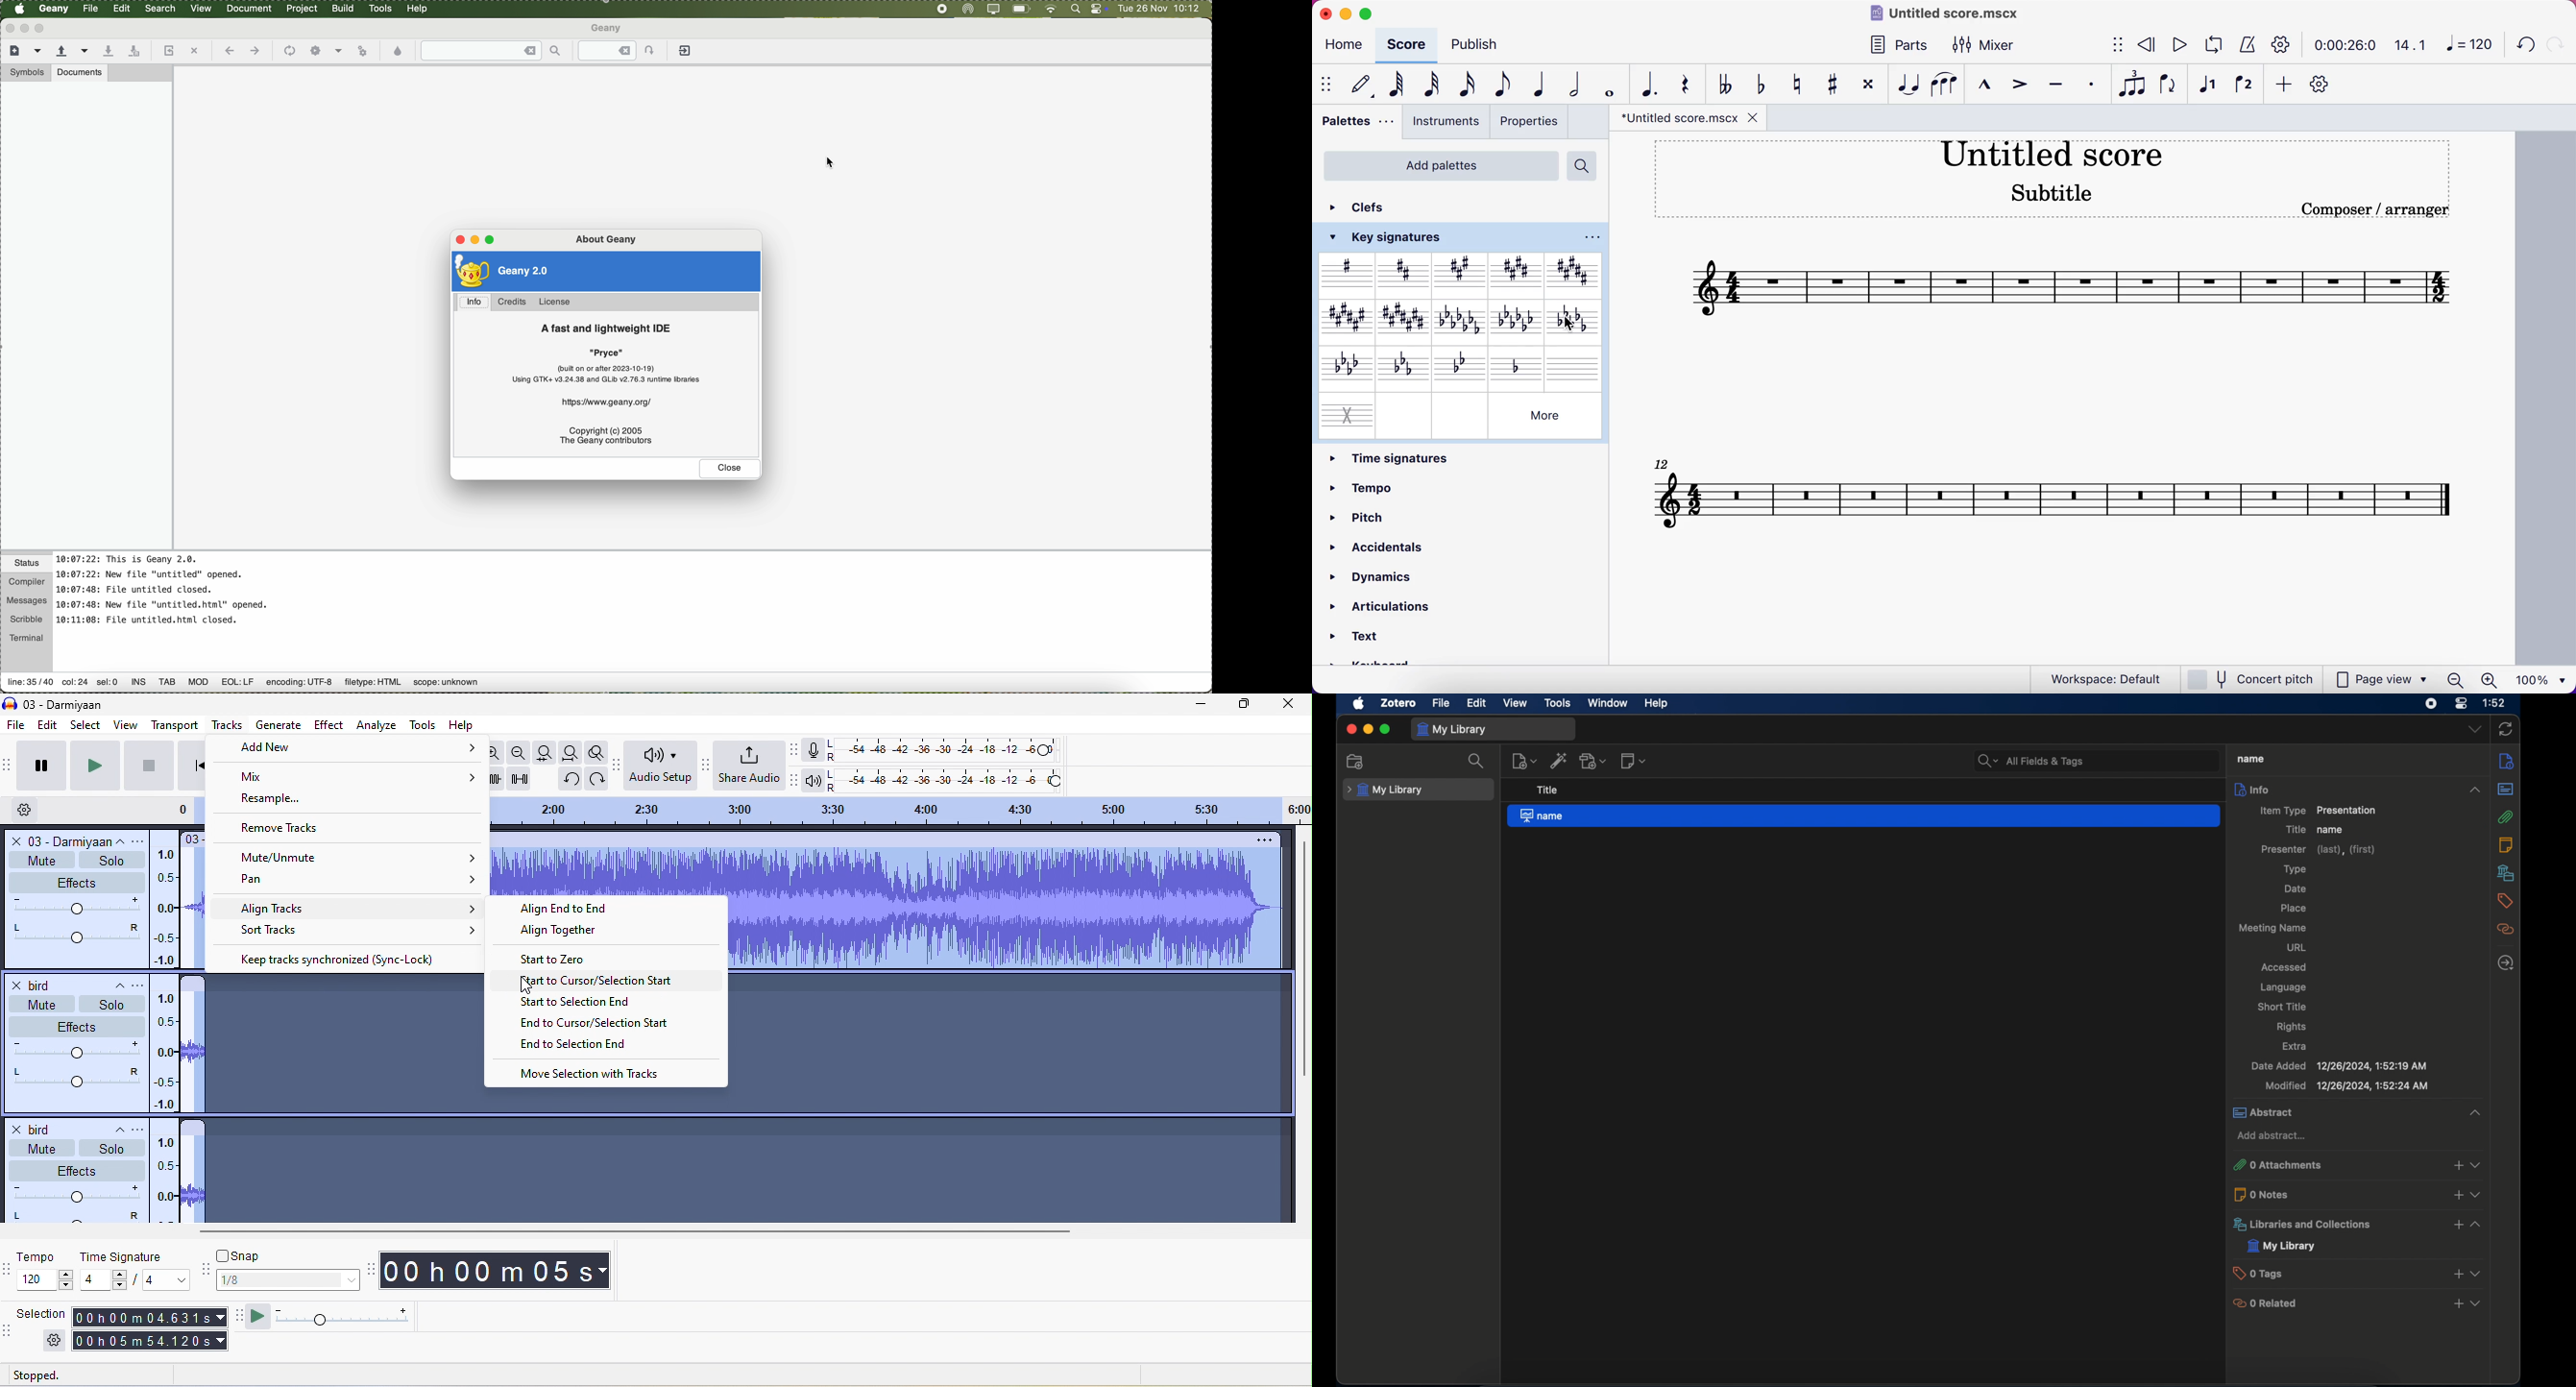 The image size is (2576, 1400). I want to click on accidentals, so click(1396, 546).